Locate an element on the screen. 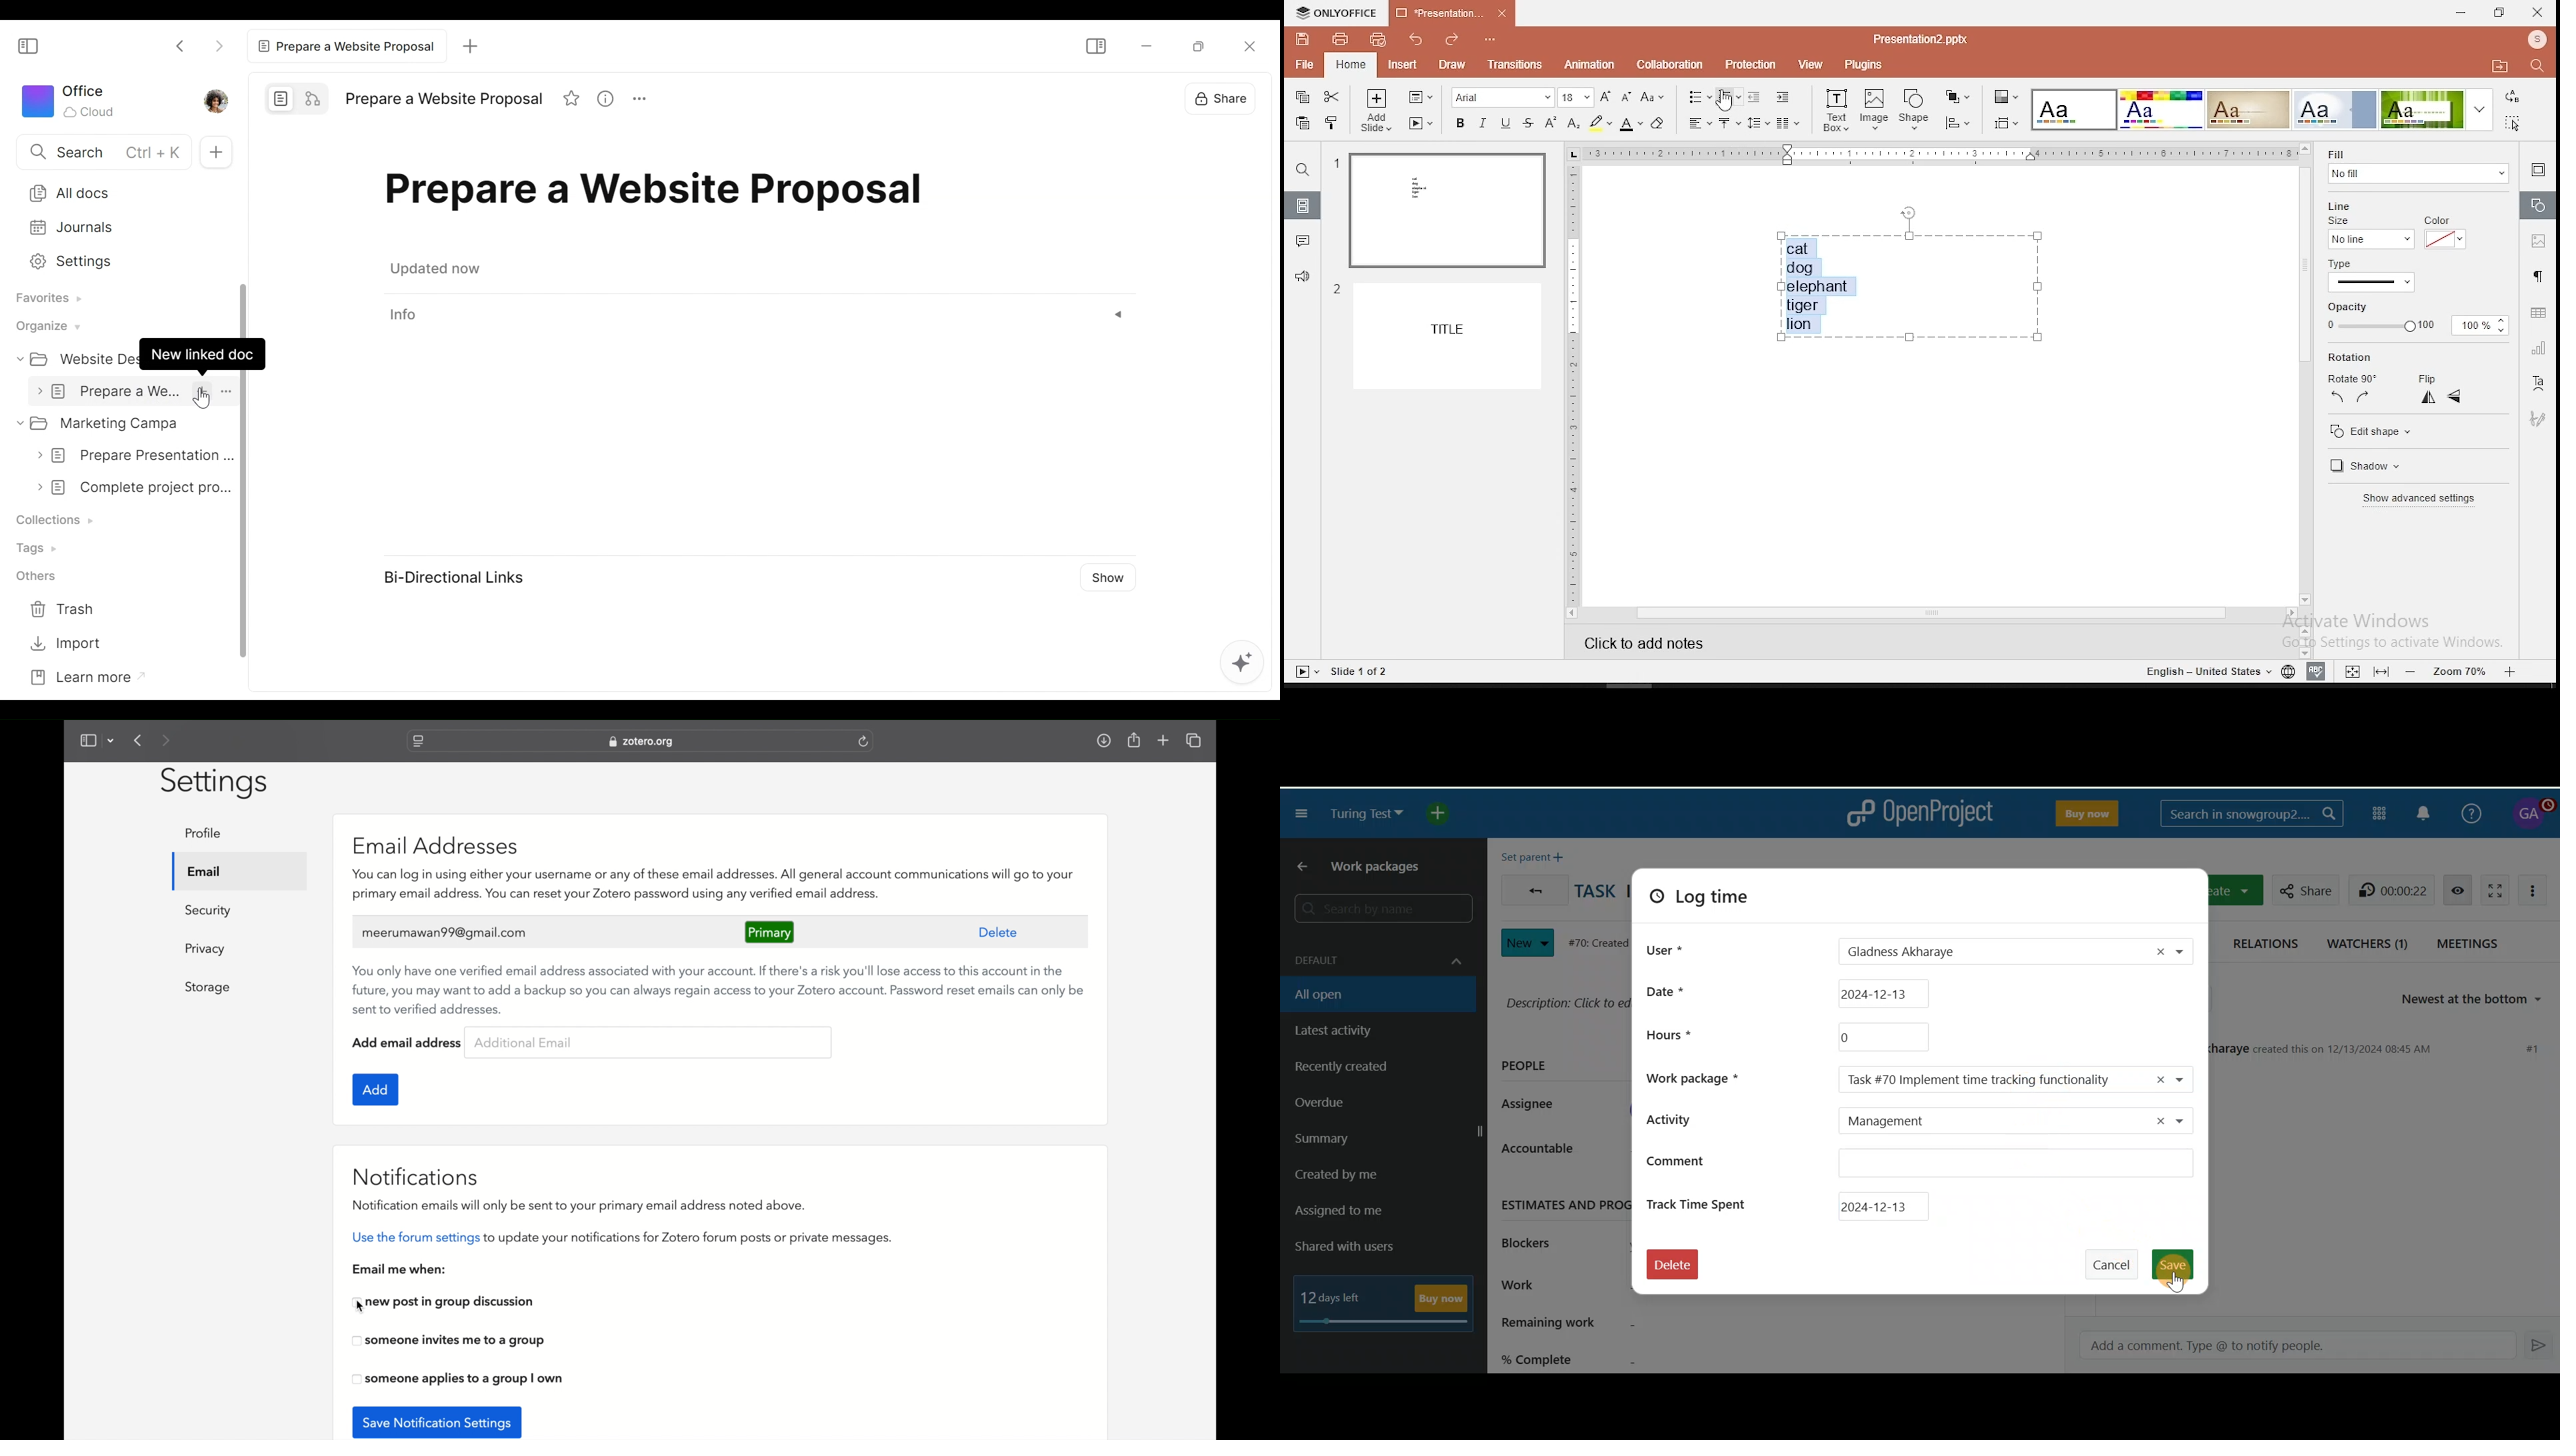 The height and width of the screenshot is (1456, 2576). previous is located at coordinates (139, 741).